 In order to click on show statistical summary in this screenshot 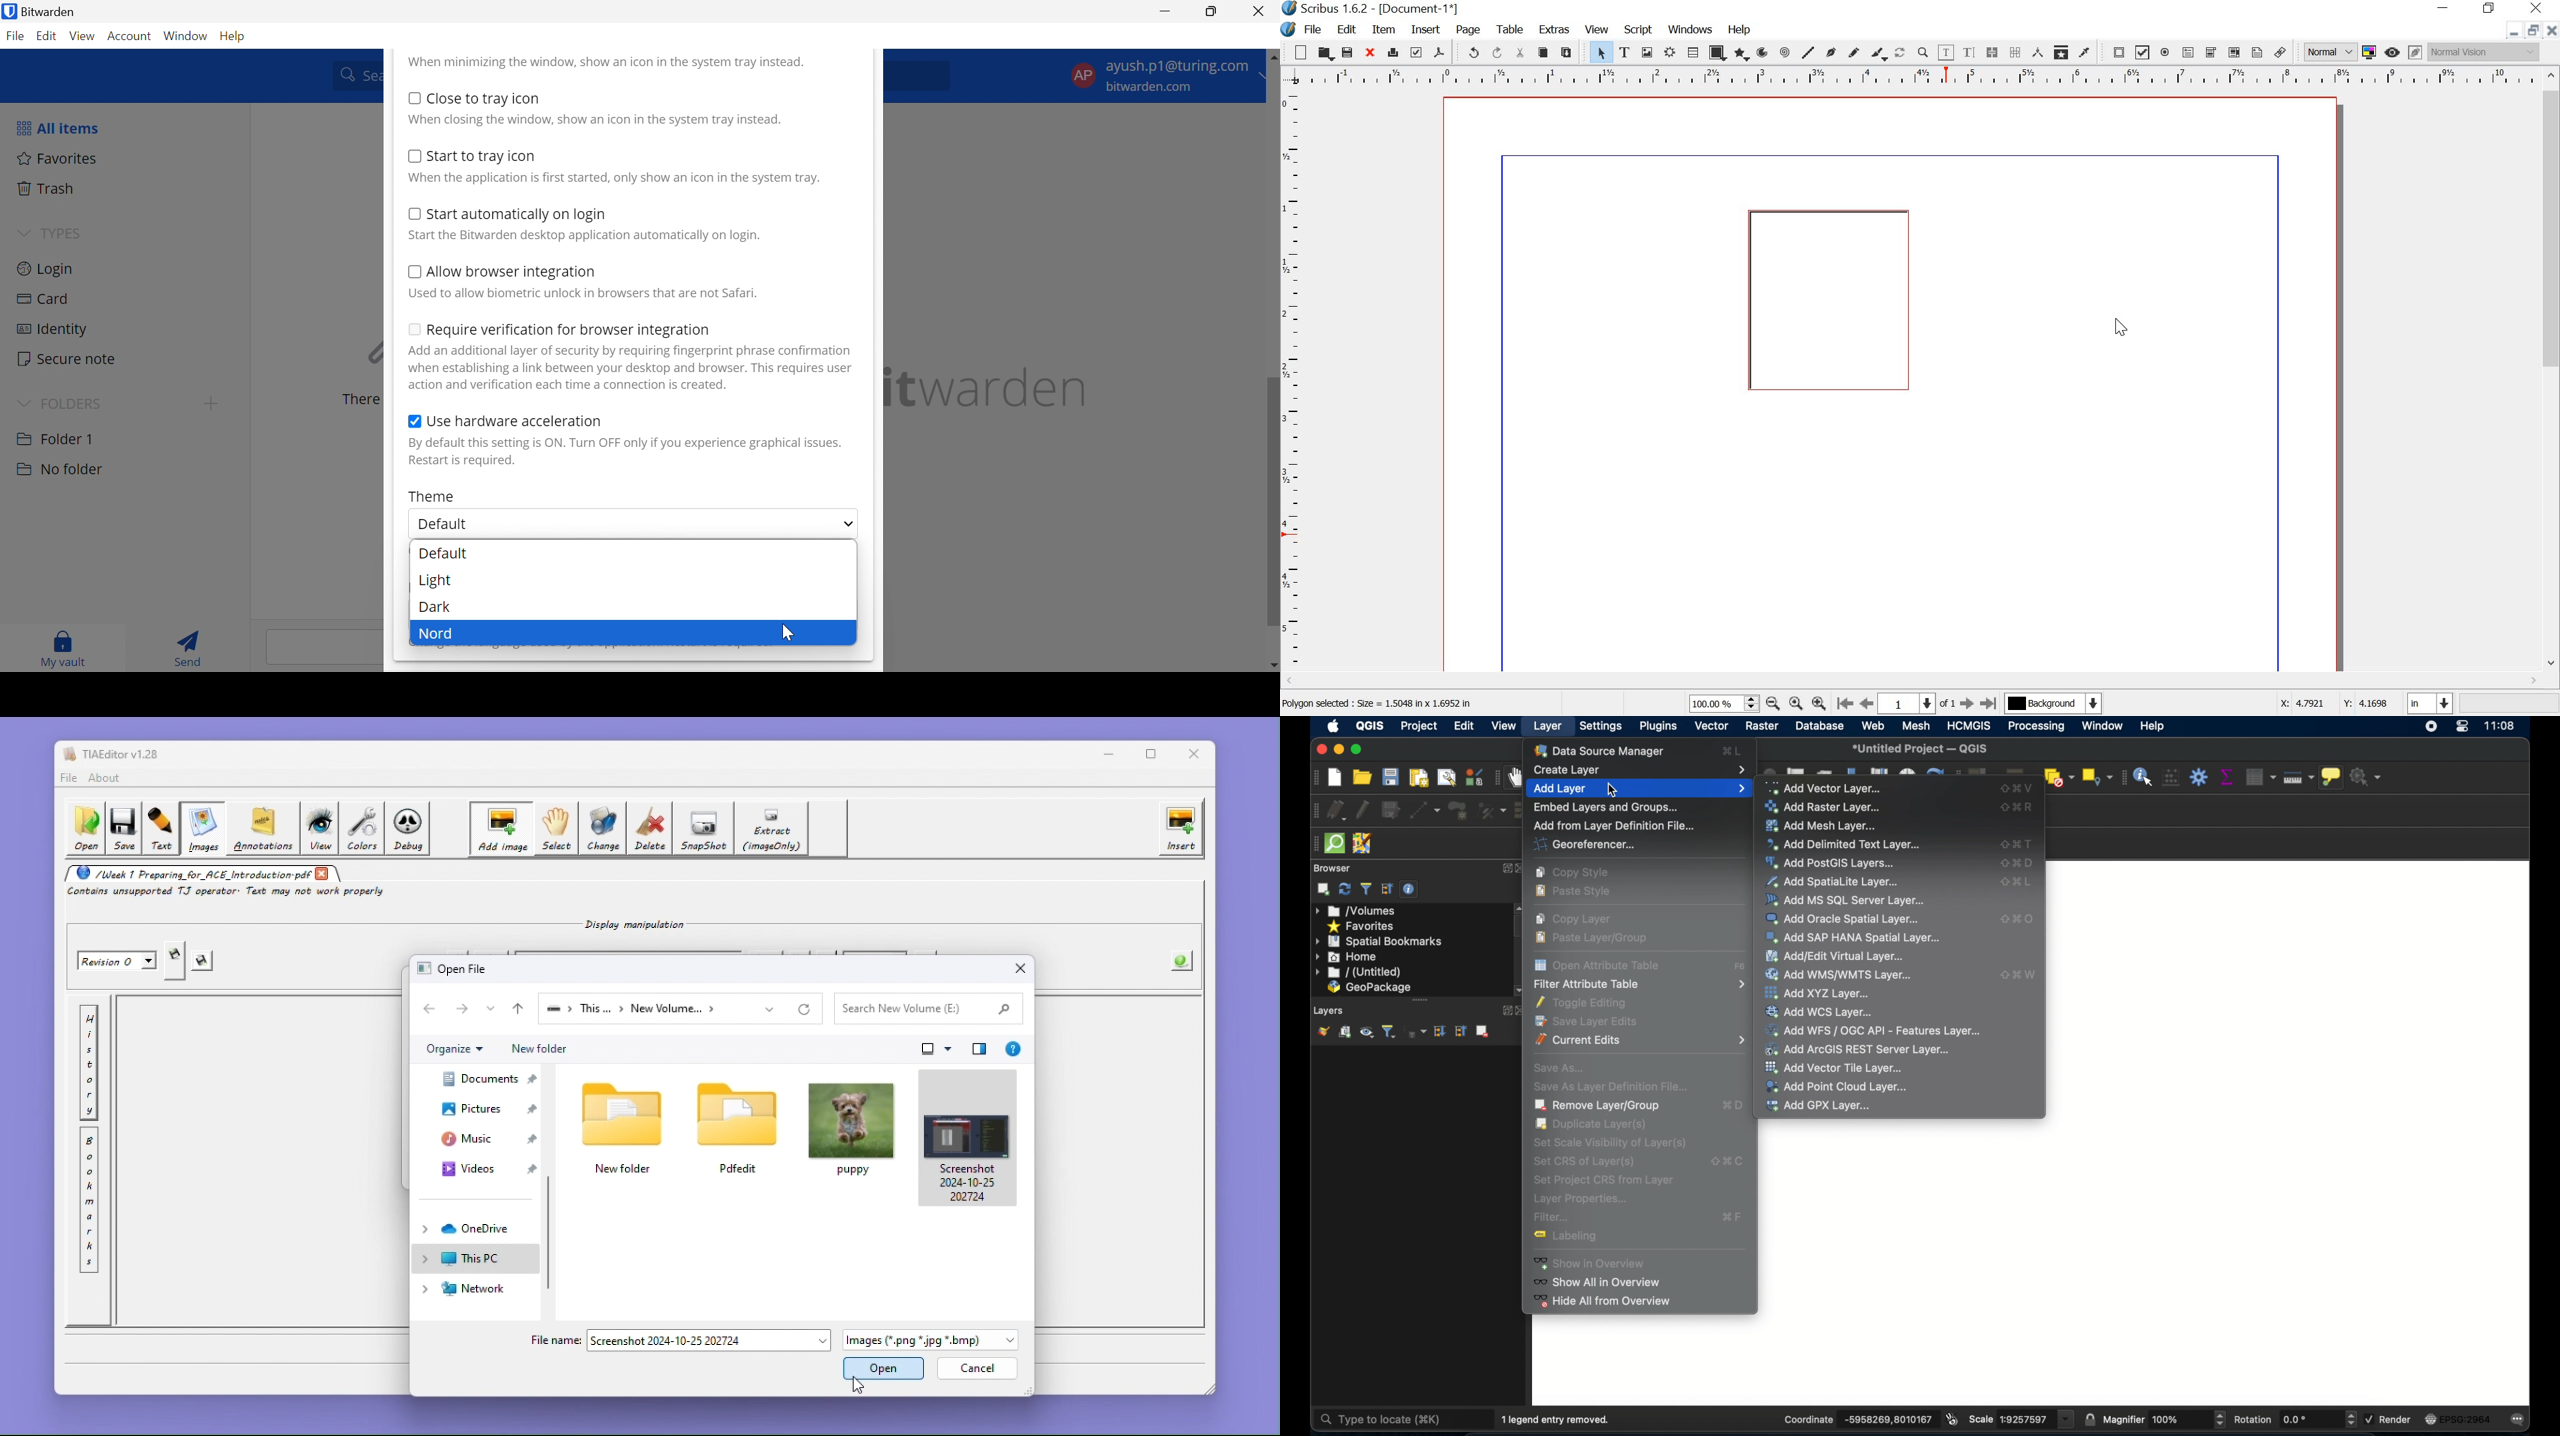, I will do `click(2226, 777)`.